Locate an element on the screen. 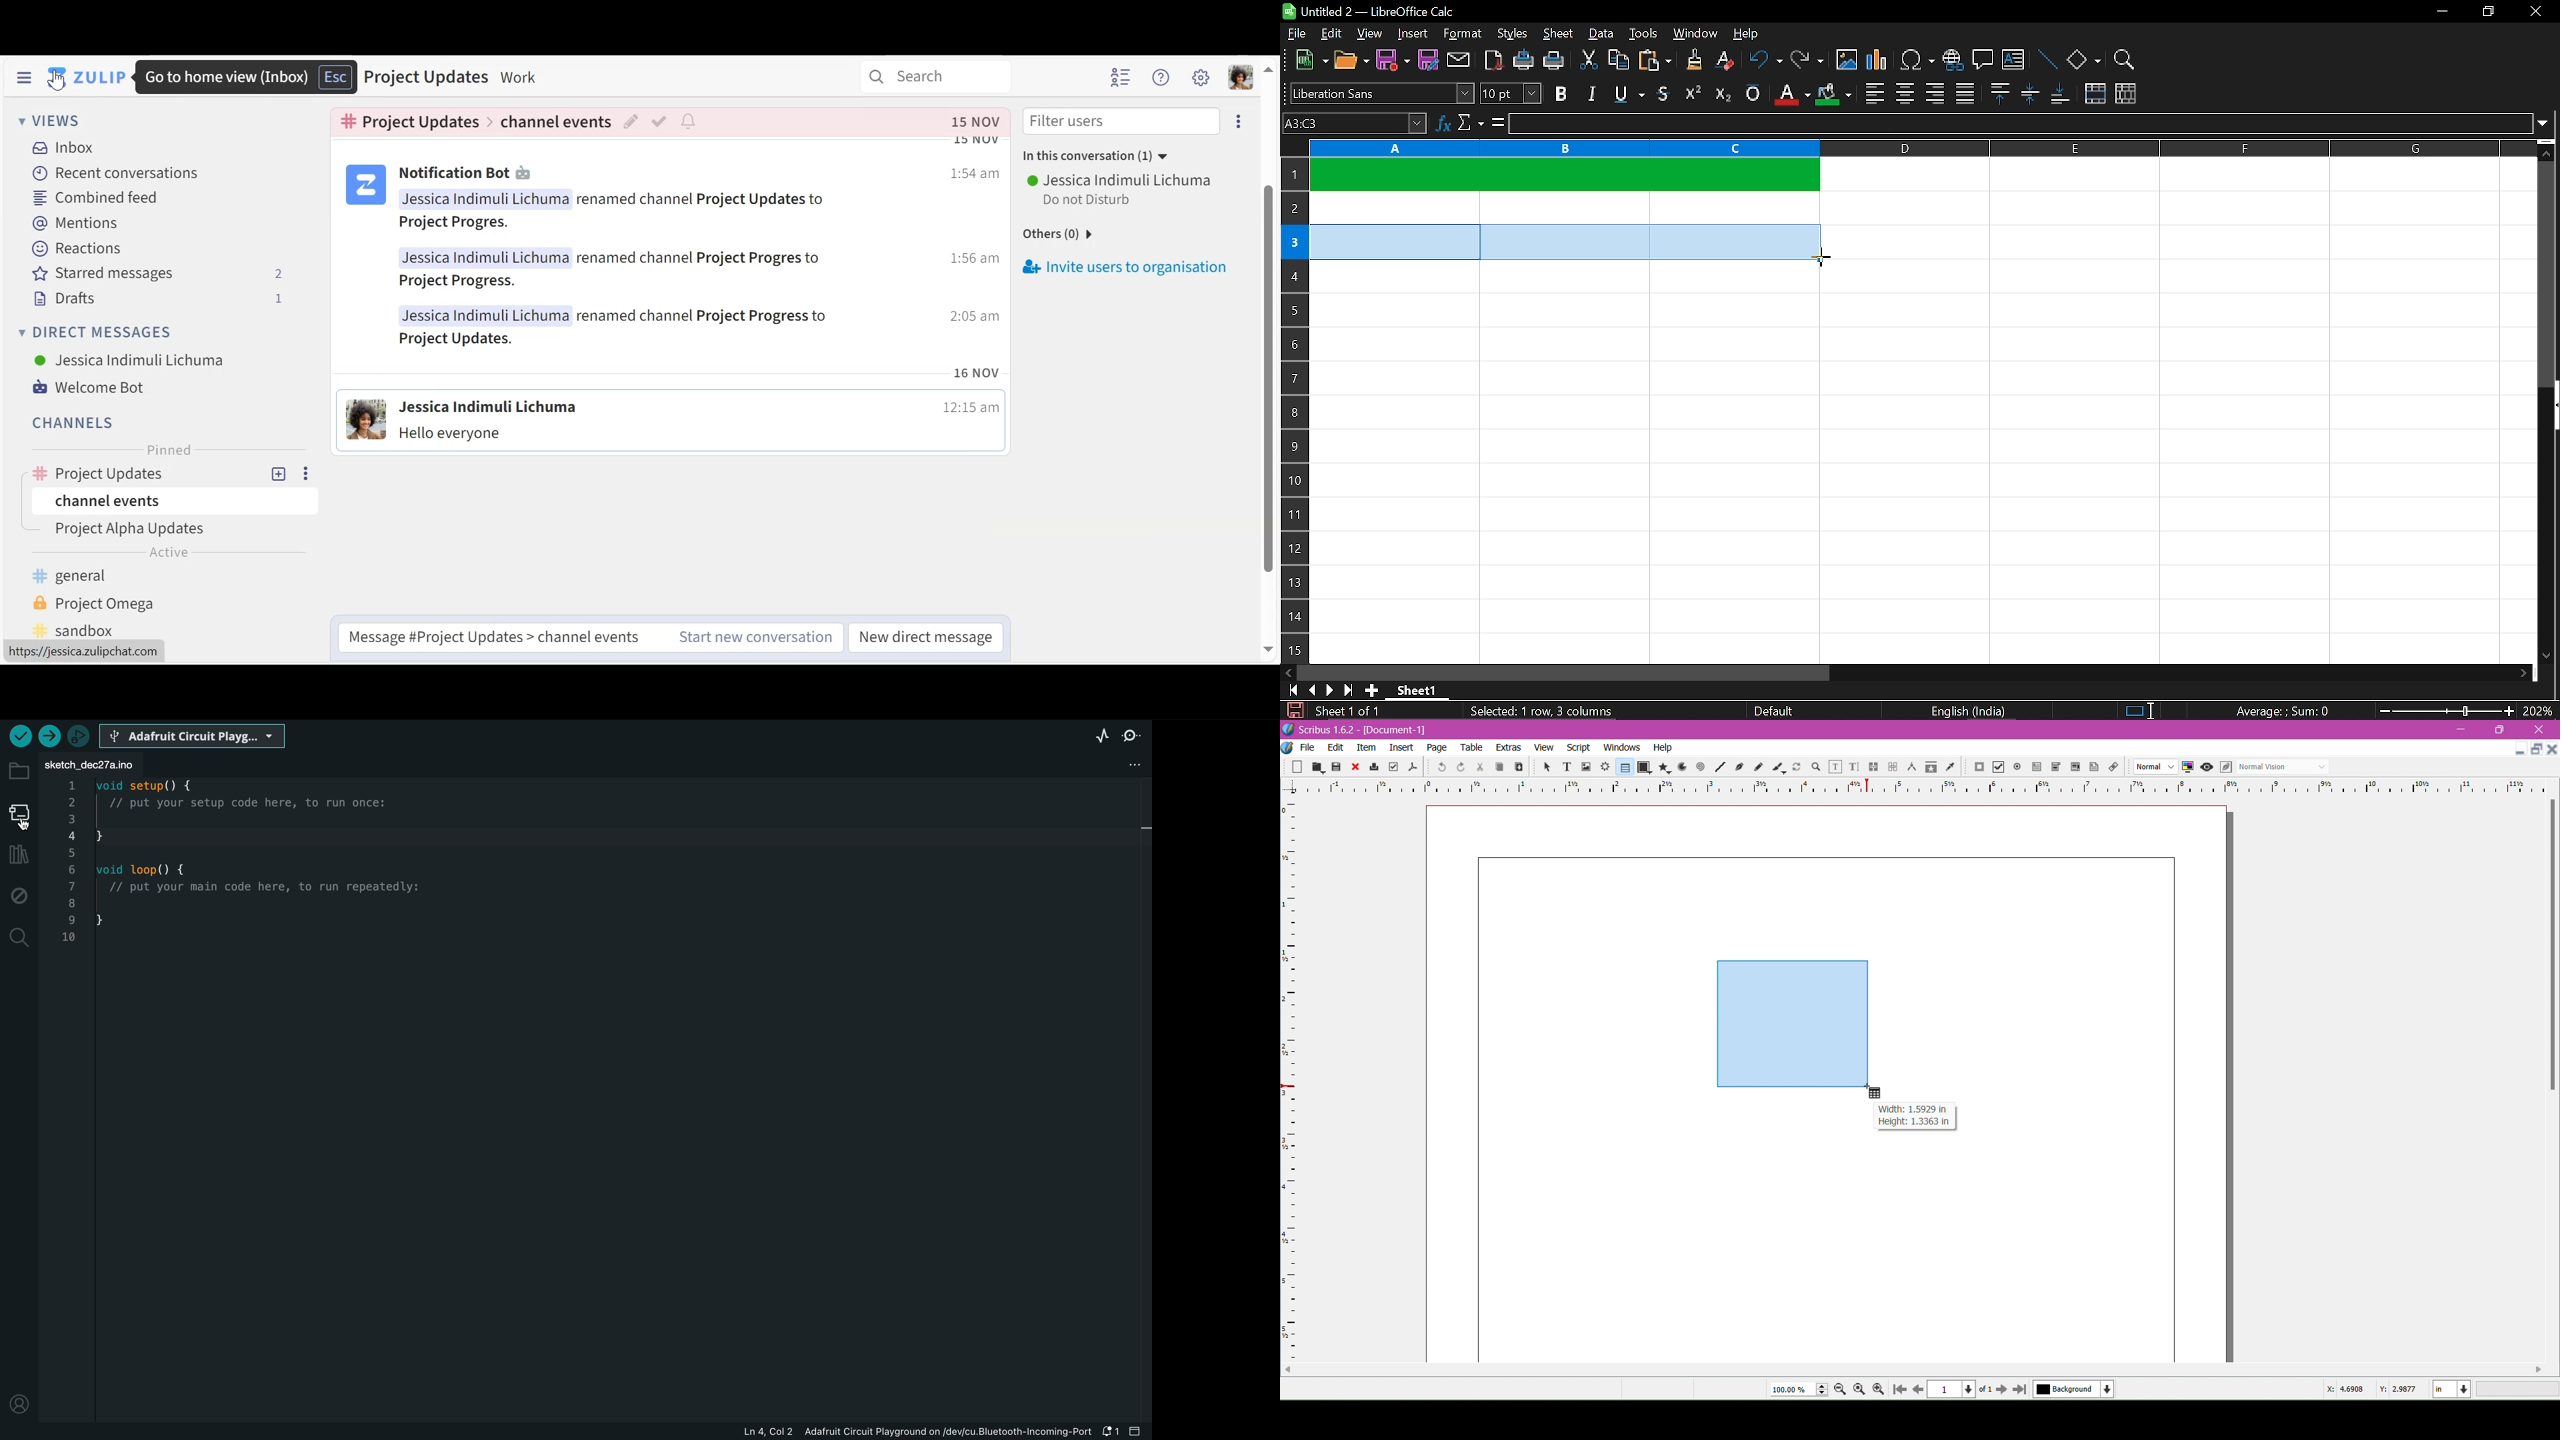  Cut is located at coordinates (1477, 766).